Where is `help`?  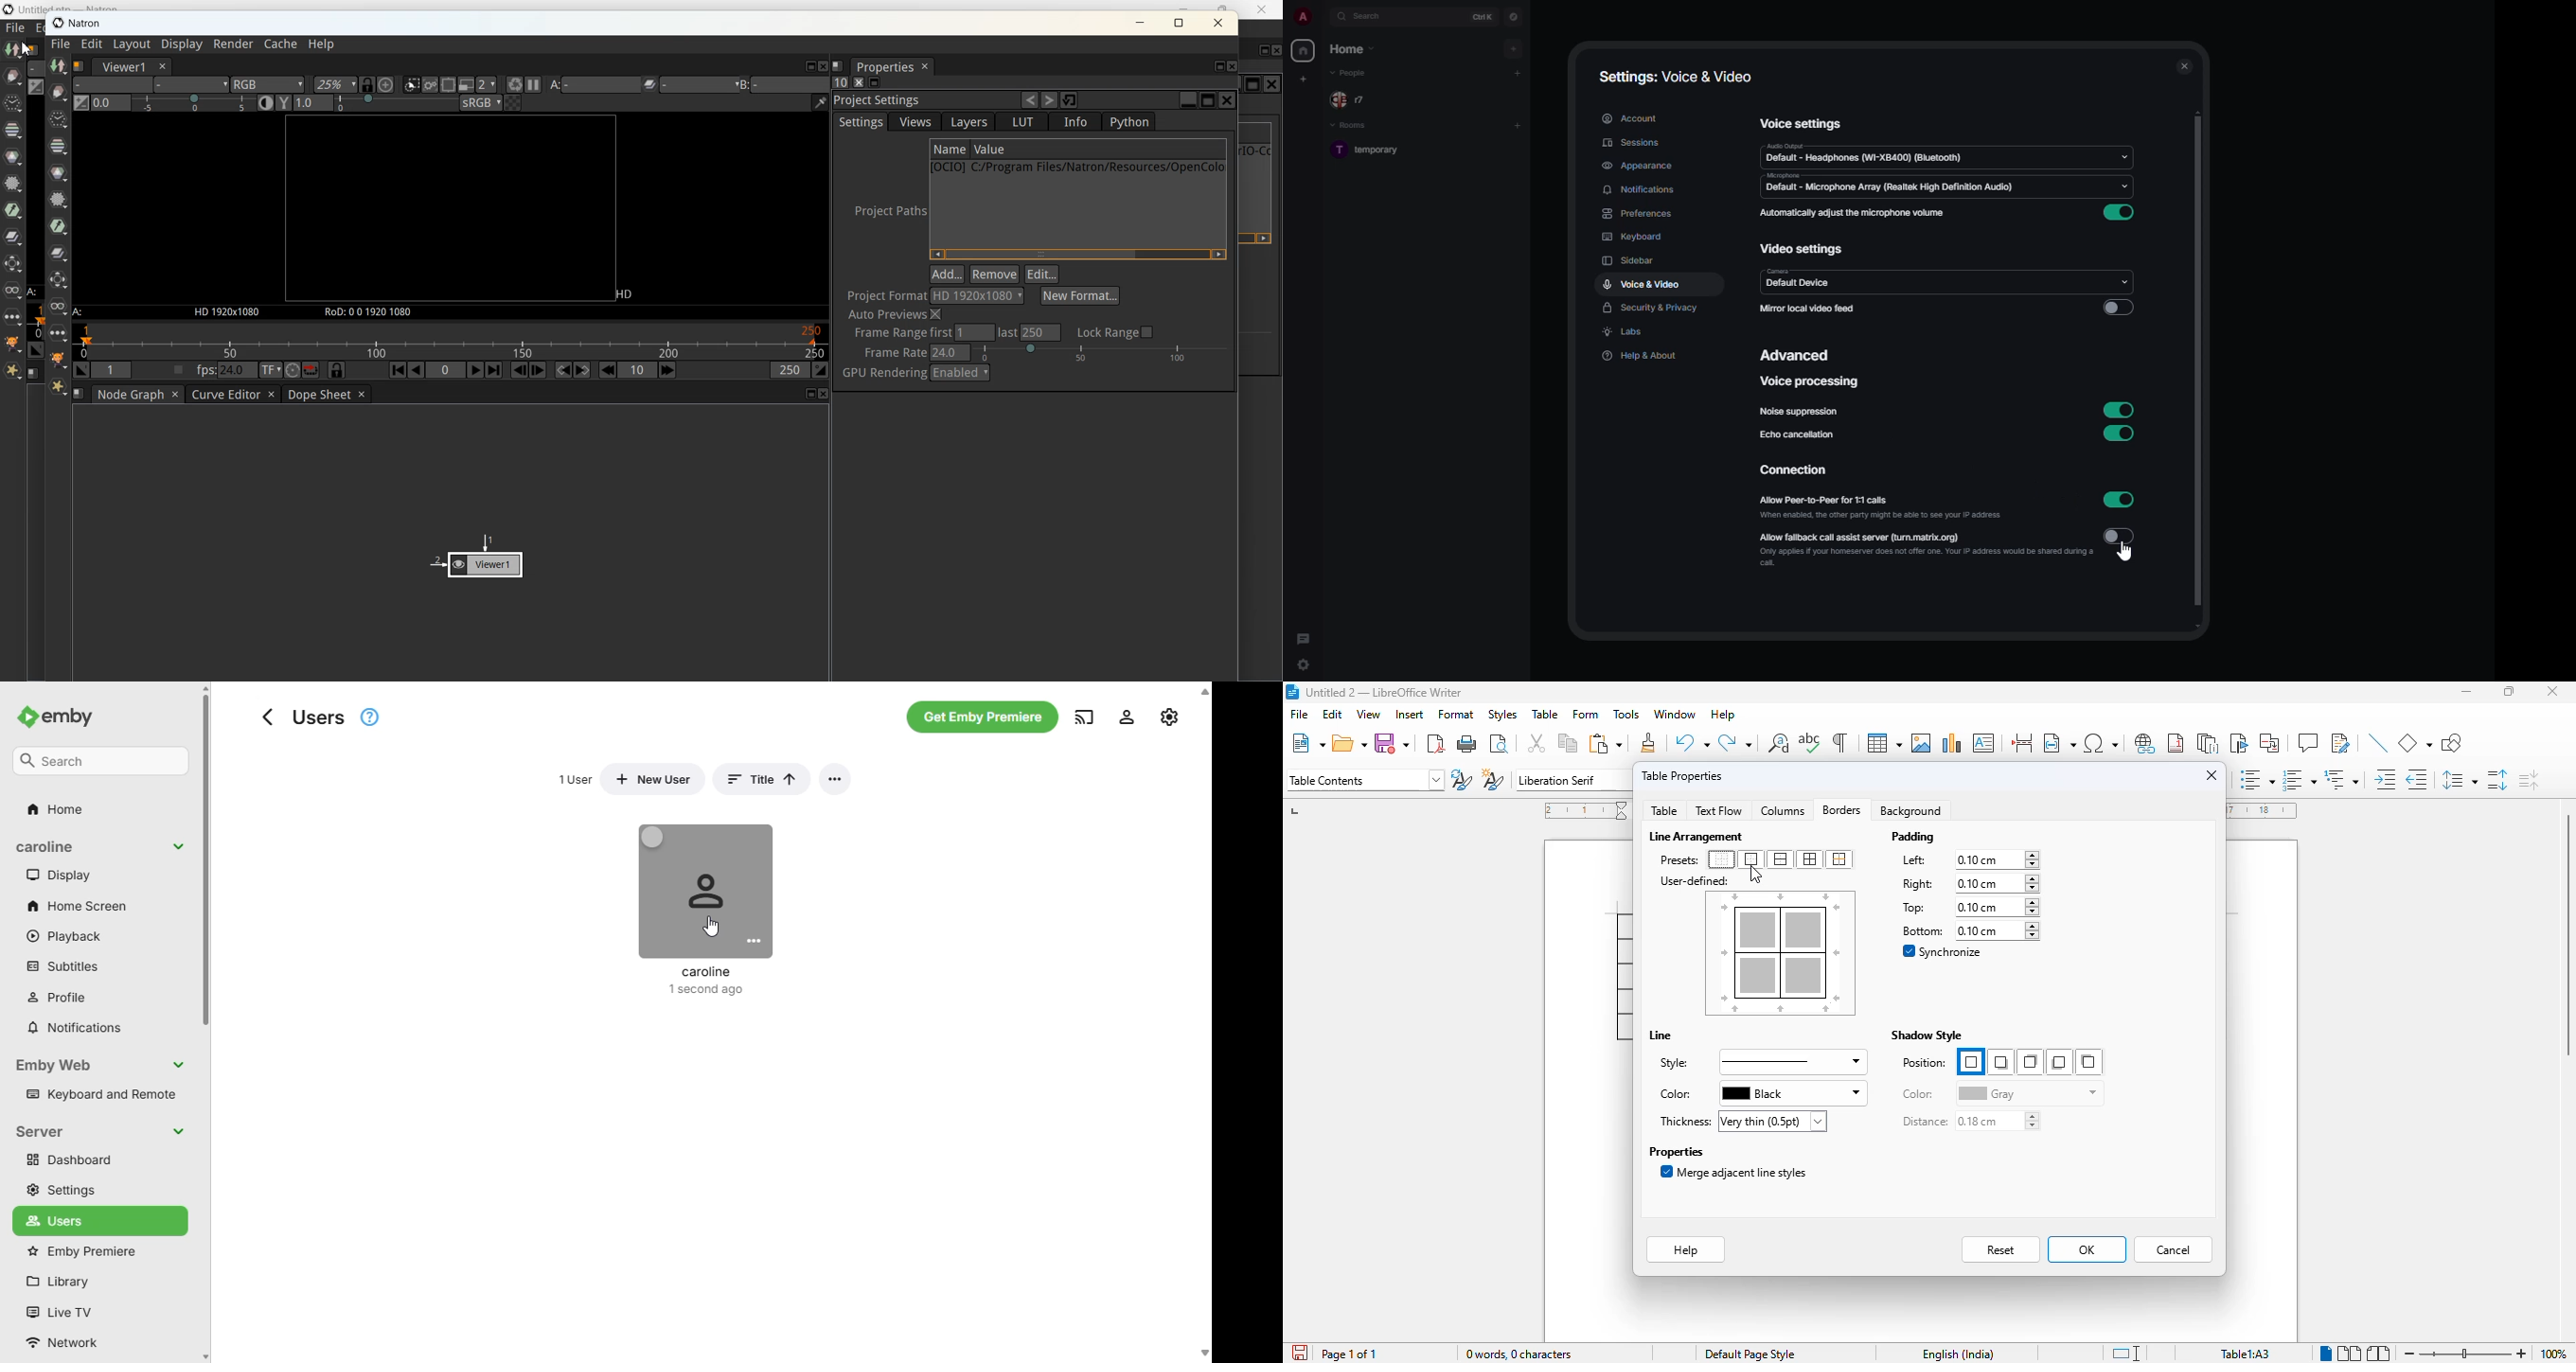 help is located at coordinates (370, 716).